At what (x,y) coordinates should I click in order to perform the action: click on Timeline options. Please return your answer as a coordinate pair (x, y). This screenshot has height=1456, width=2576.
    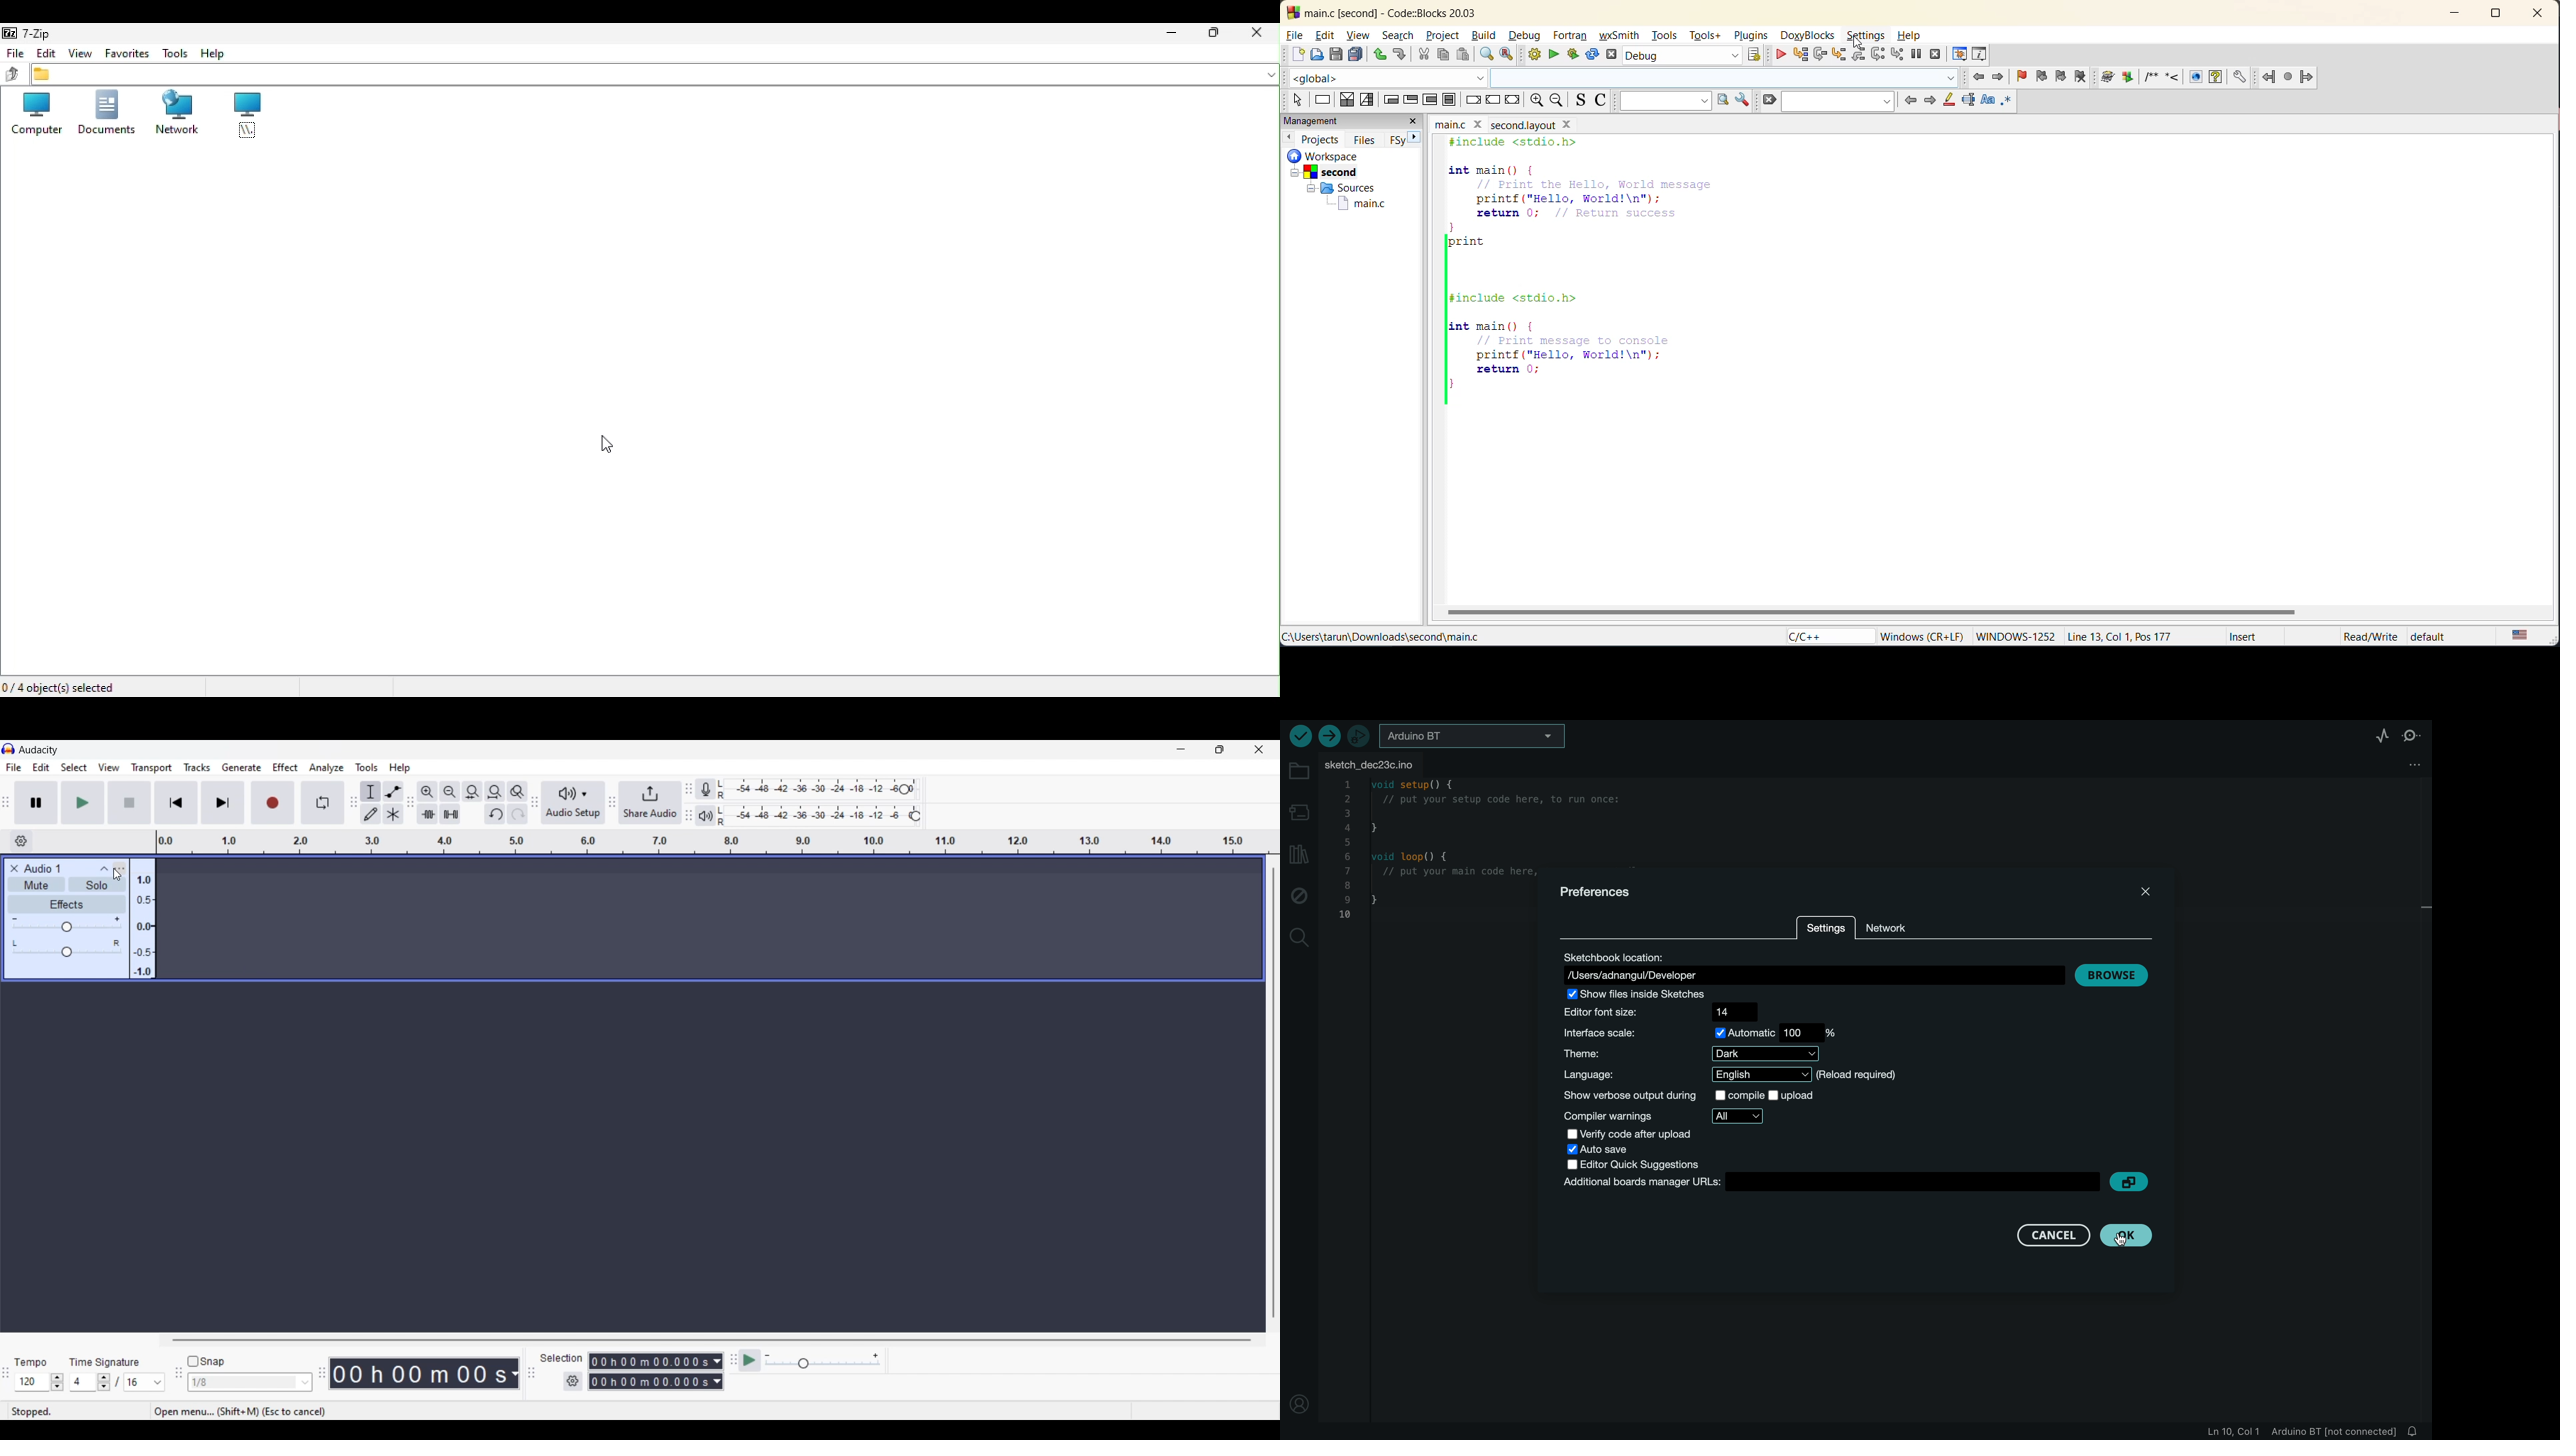
    Looking at the image, I should click on (21, 841).